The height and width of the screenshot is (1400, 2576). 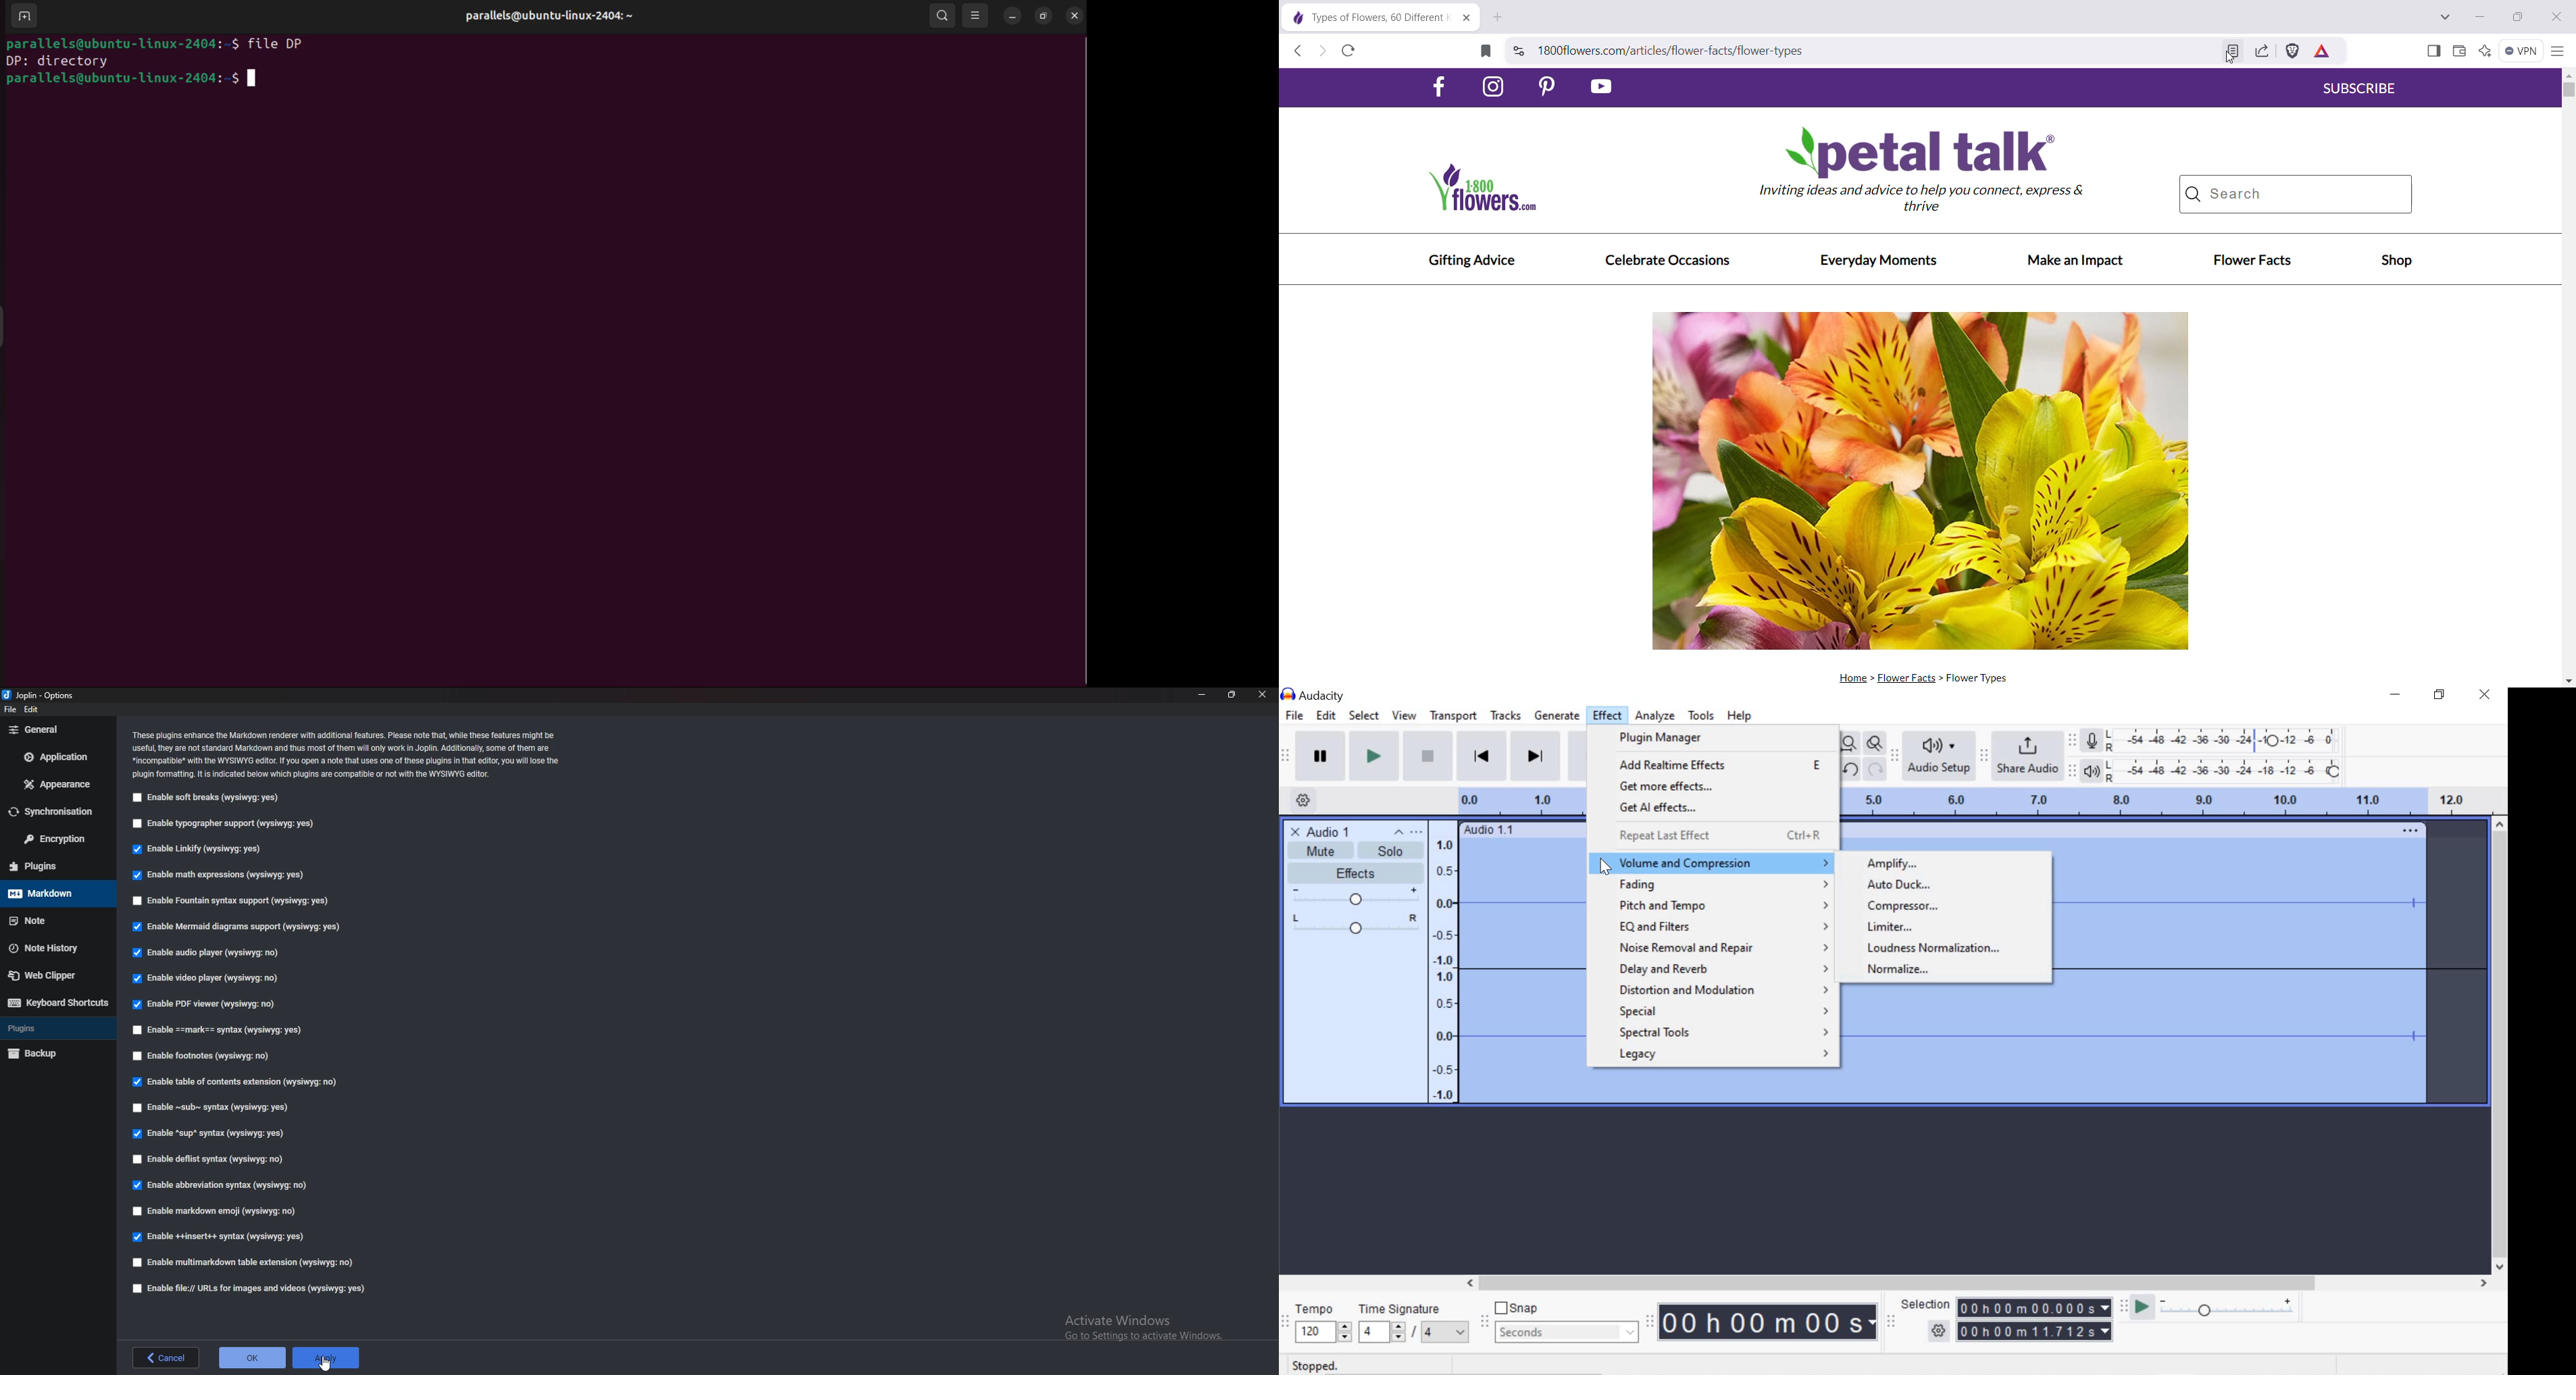 What do you see at coordinates (1718, 808) in the screenshot?
I see `get Al effects` at bounding box center [1718, 808].